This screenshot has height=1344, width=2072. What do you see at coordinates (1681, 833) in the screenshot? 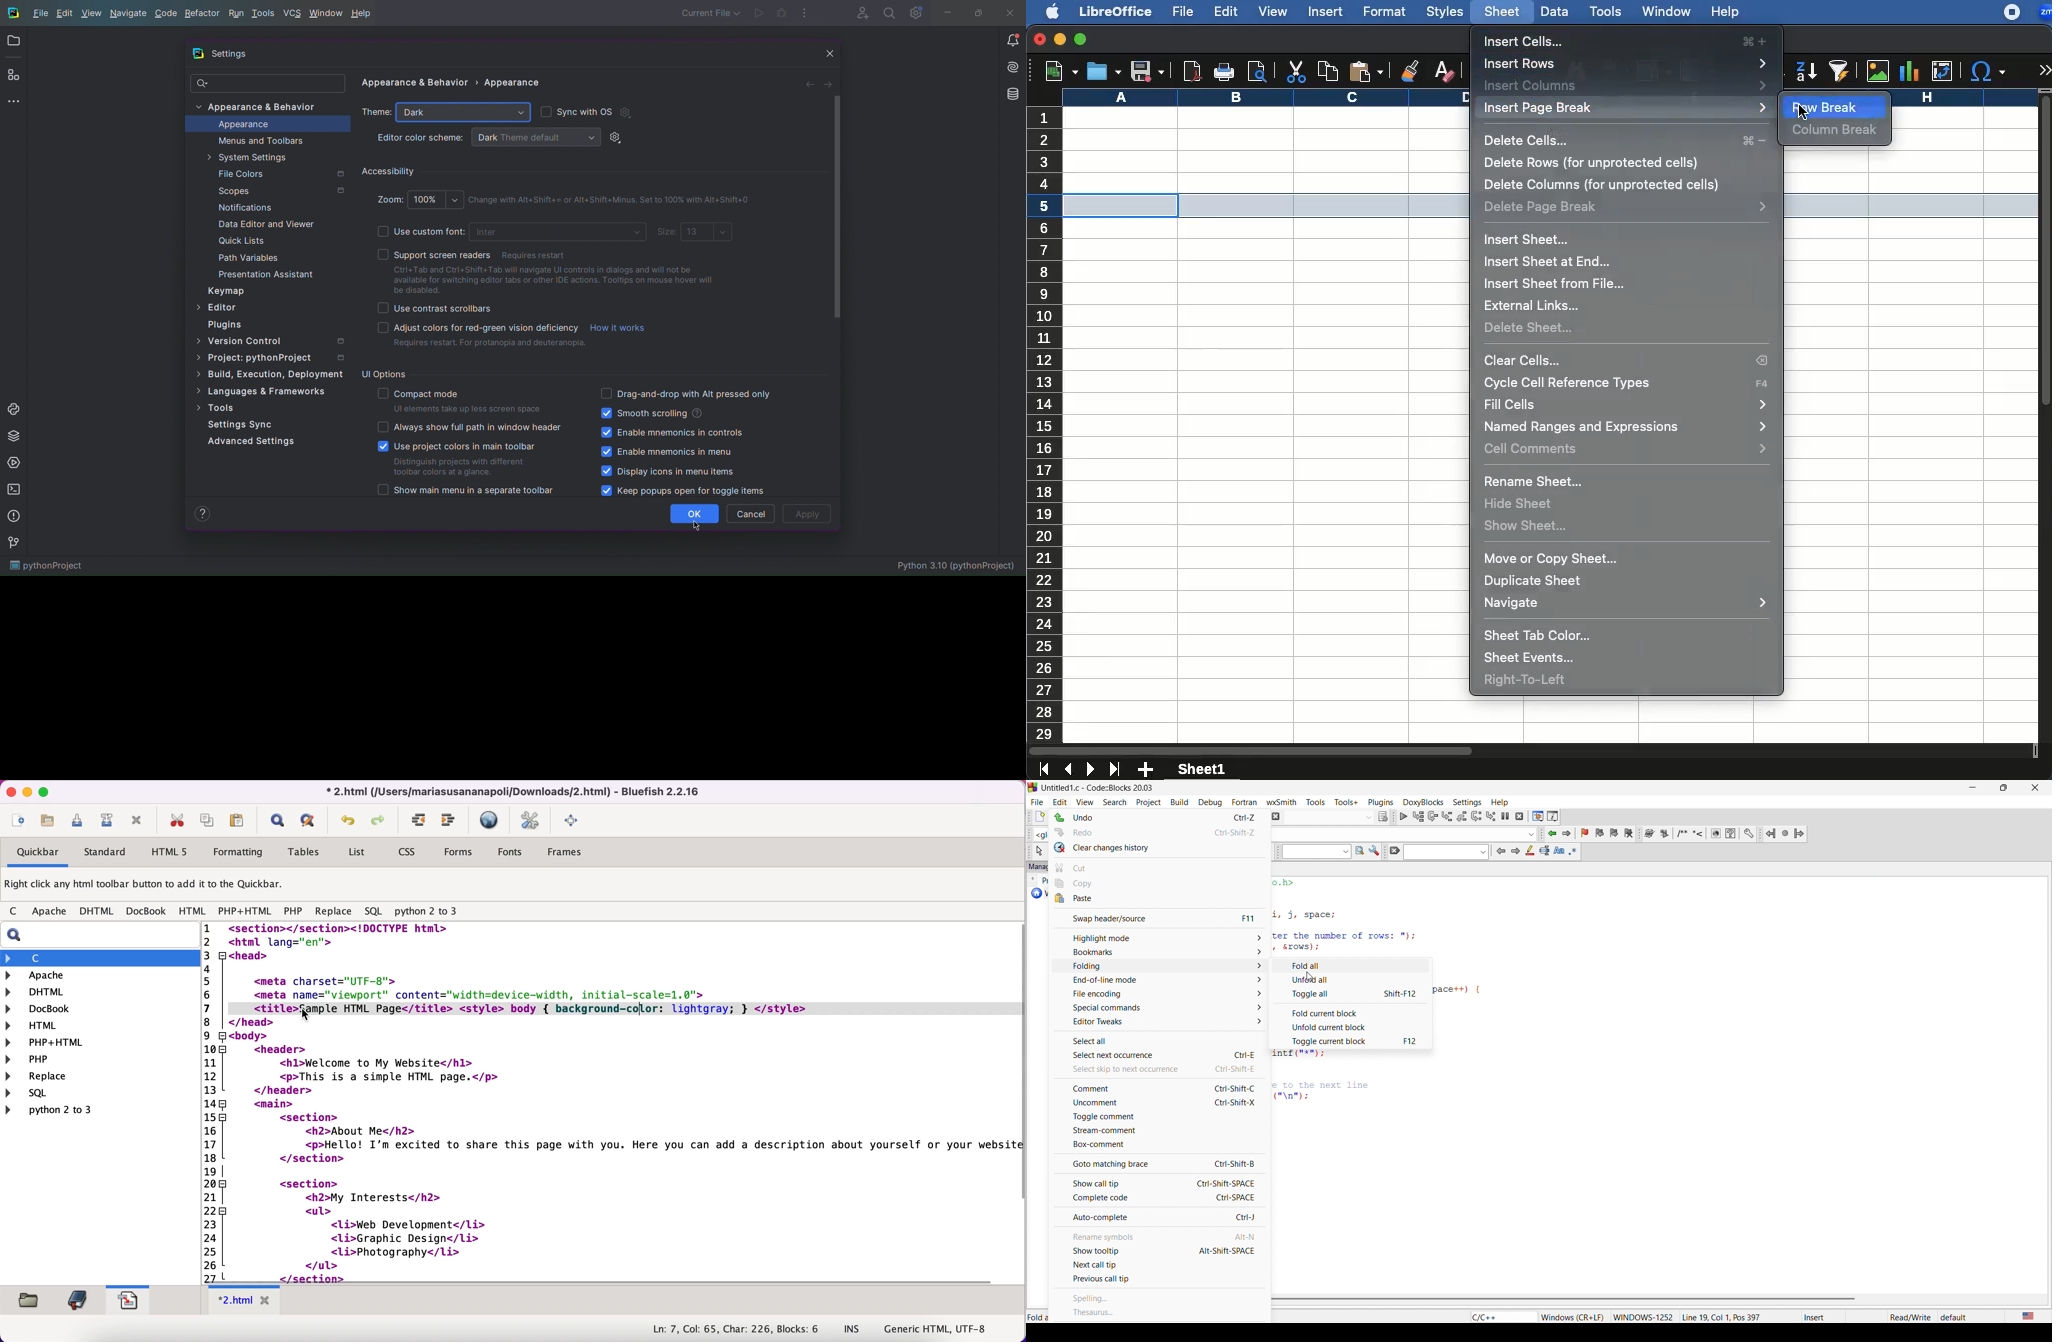
I see `insert comment box` at bounding box center [1681, 833].